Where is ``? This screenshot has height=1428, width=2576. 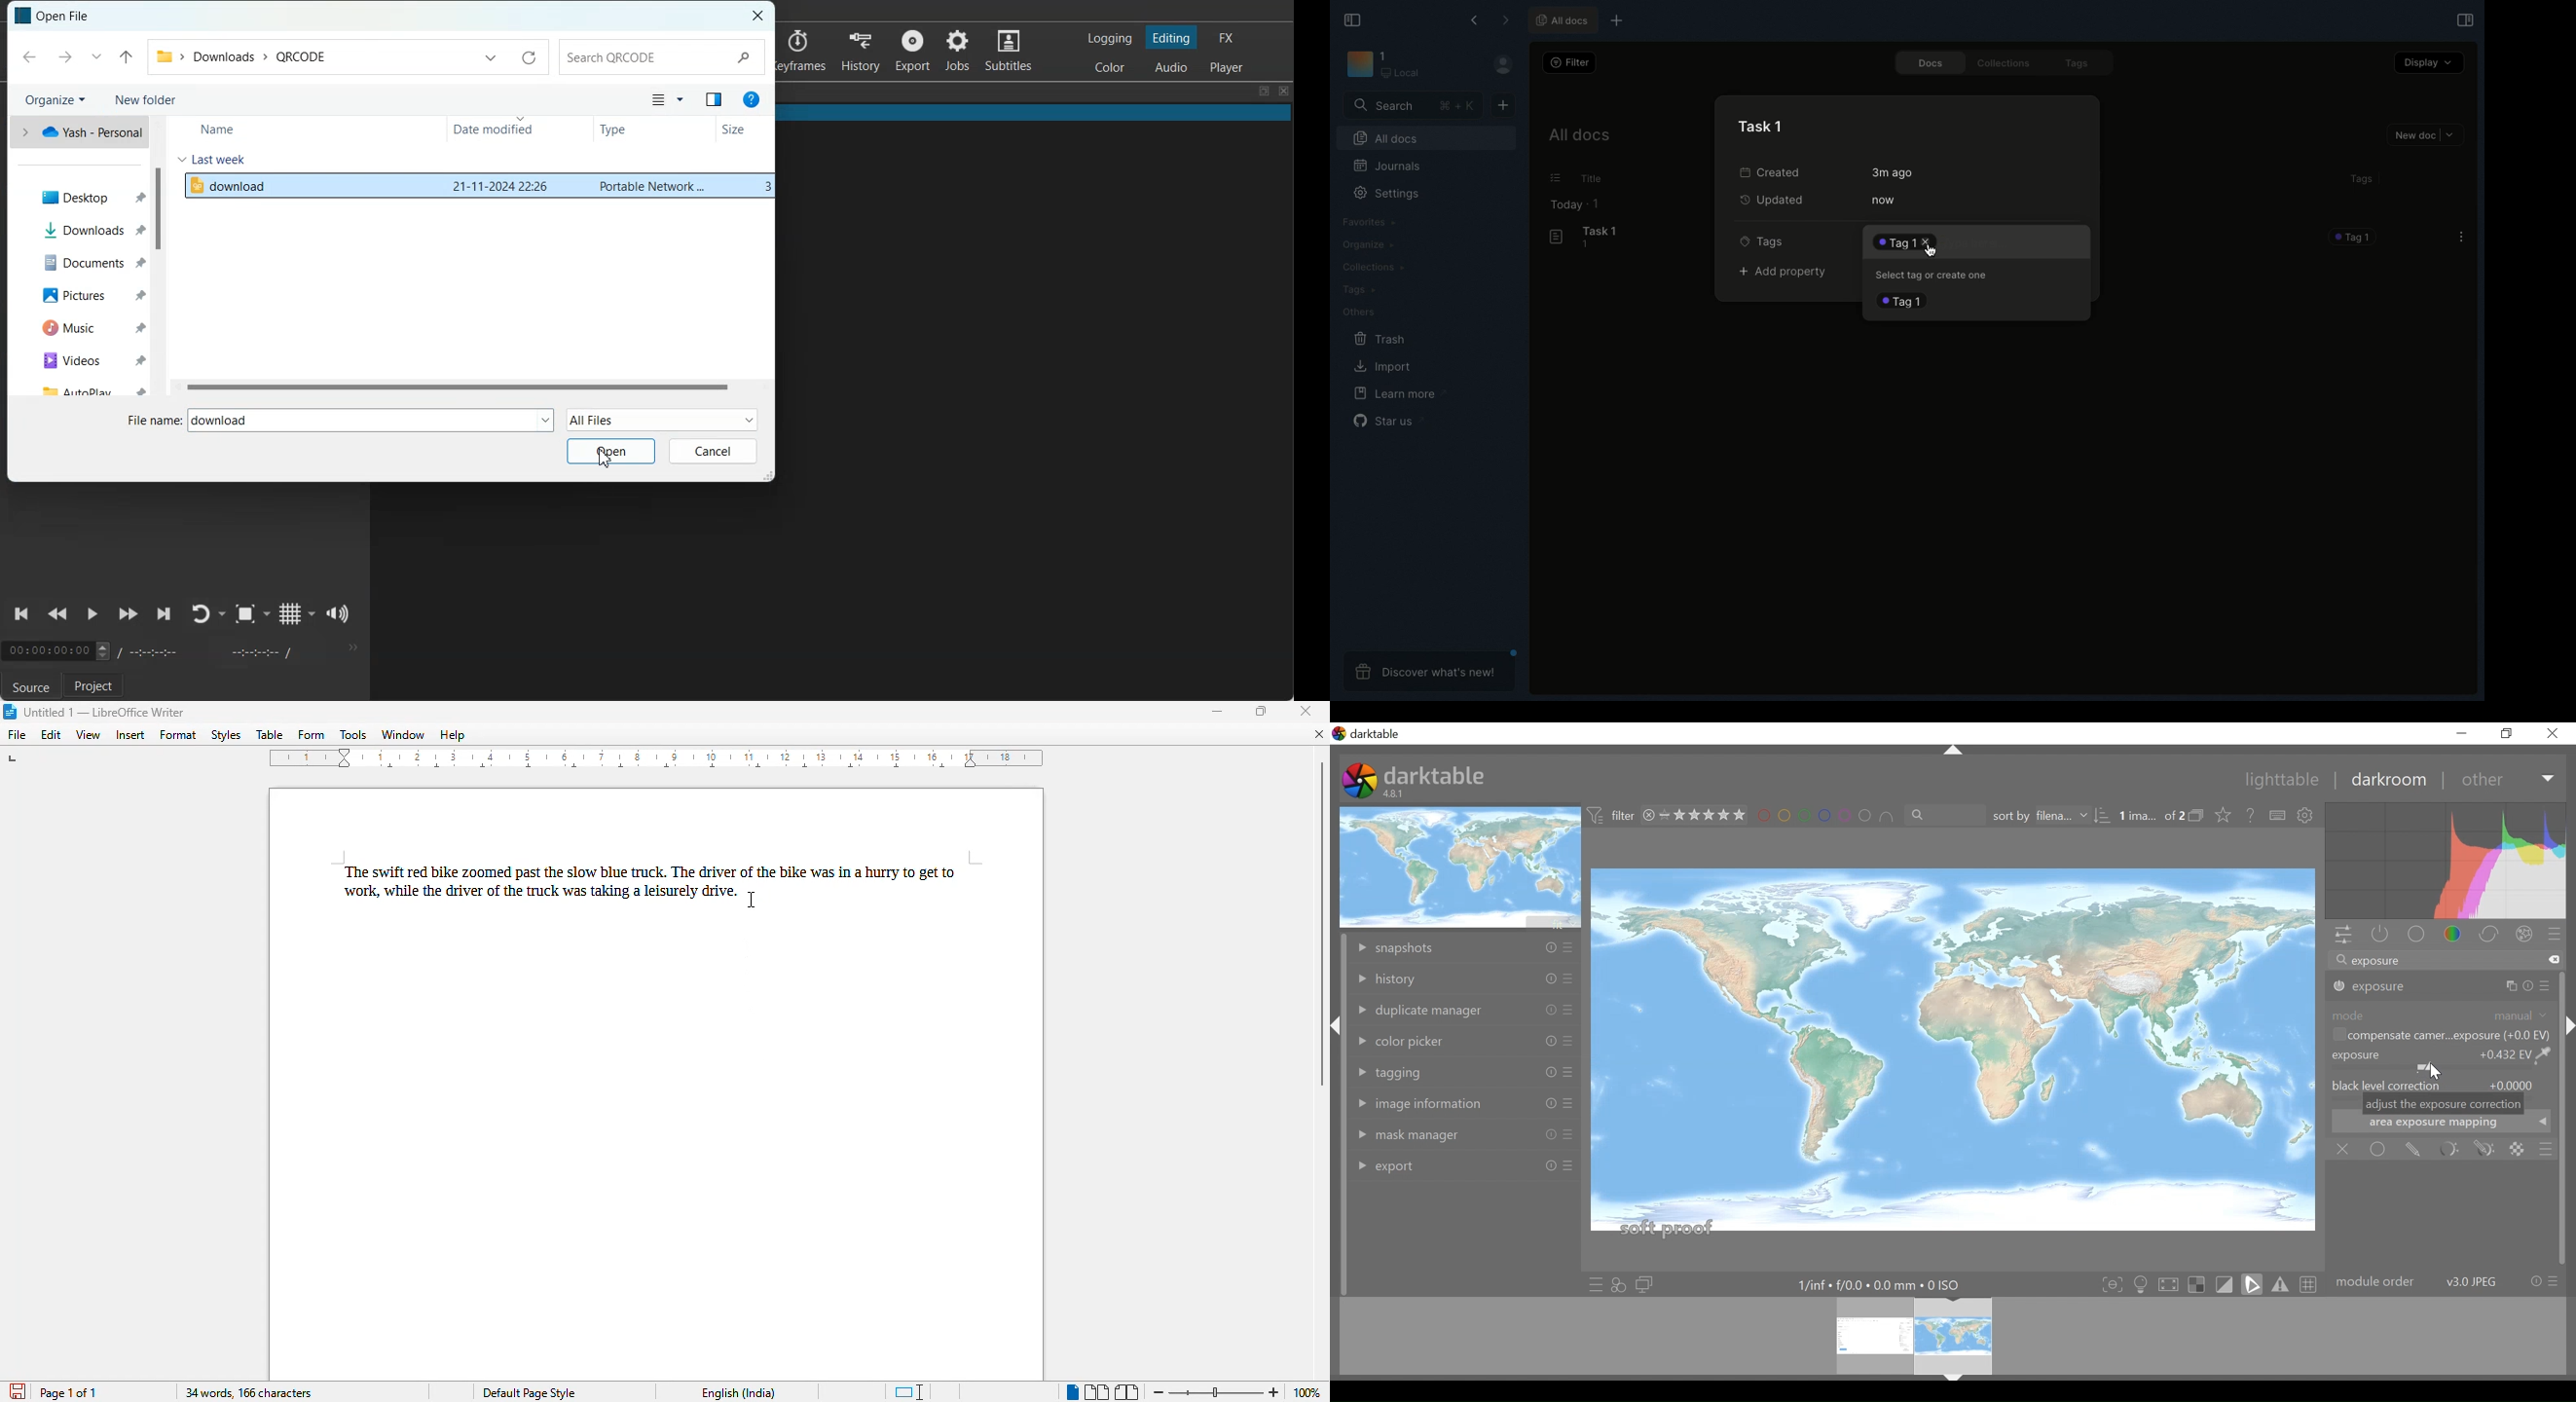
 is located at coordinates (1567, 1170).